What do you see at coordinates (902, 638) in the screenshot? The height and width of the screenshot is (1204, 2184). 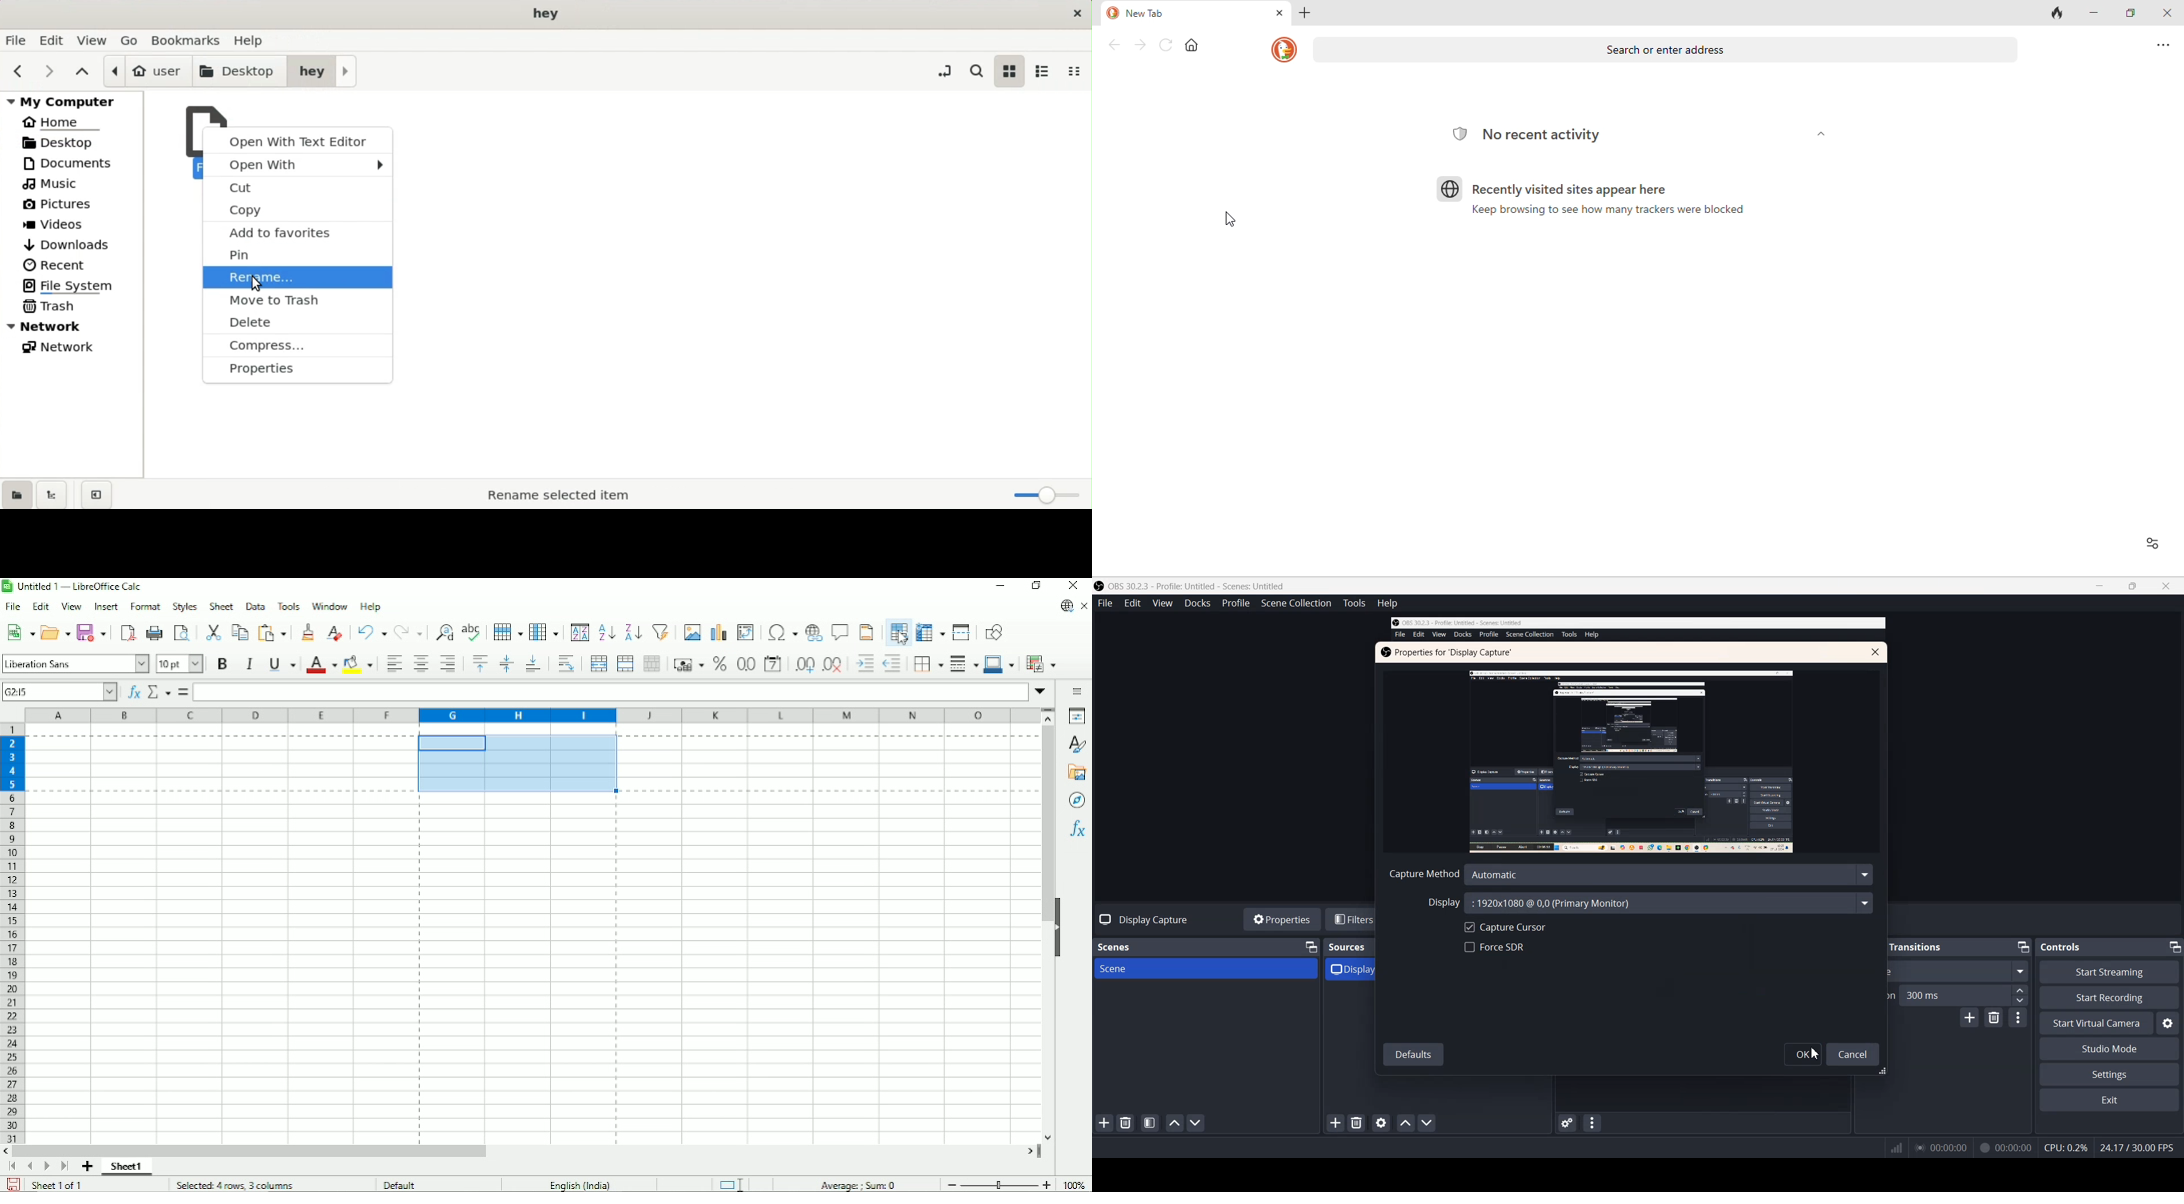 I see `Cursor` at bounding box center [902, 638].